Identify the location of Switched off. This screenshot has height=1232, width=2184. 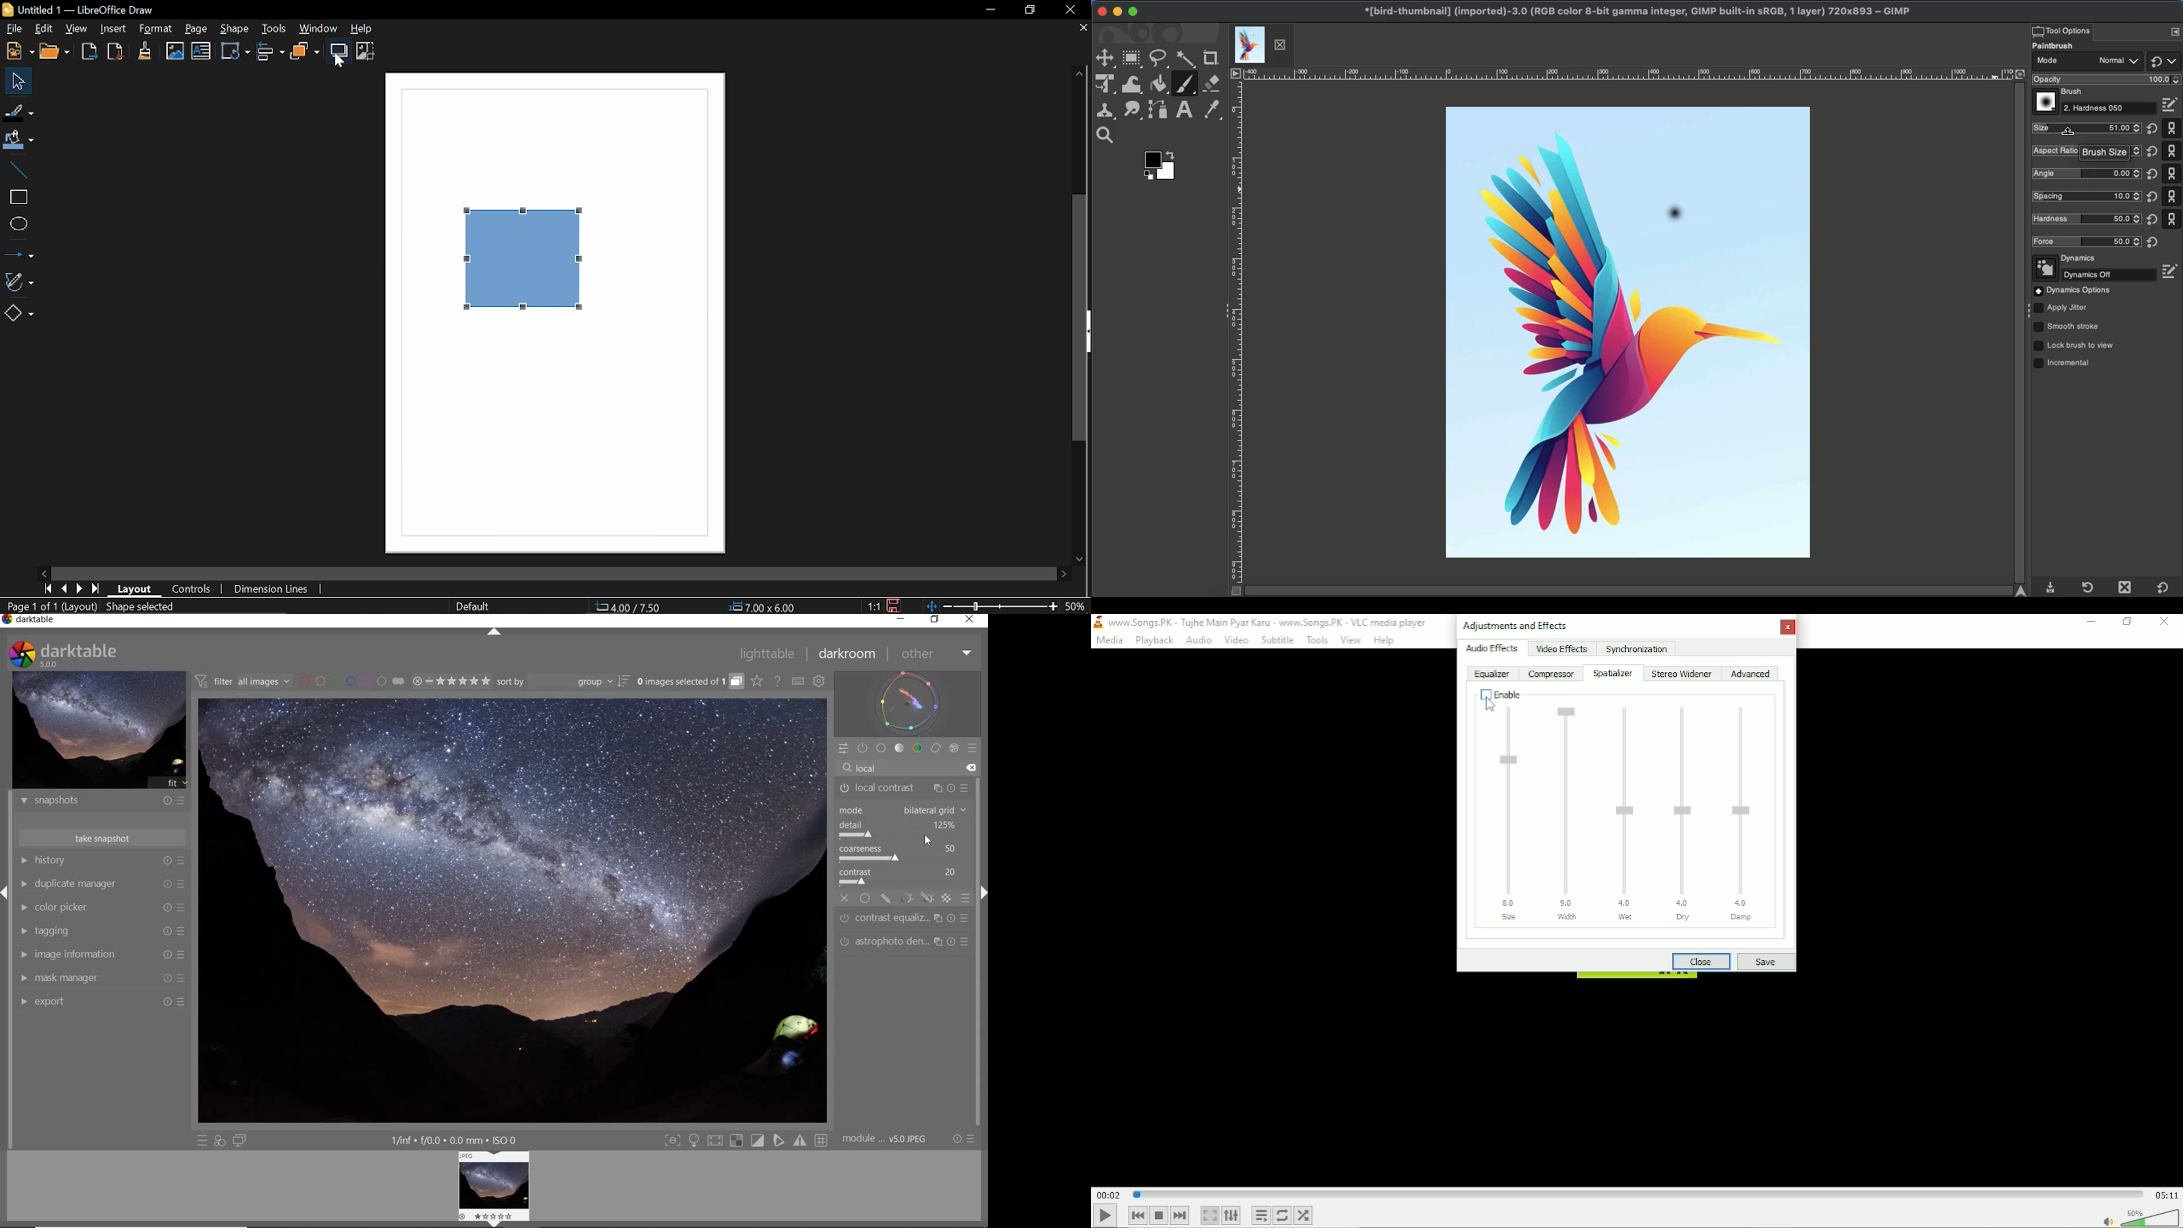
(841, 789).